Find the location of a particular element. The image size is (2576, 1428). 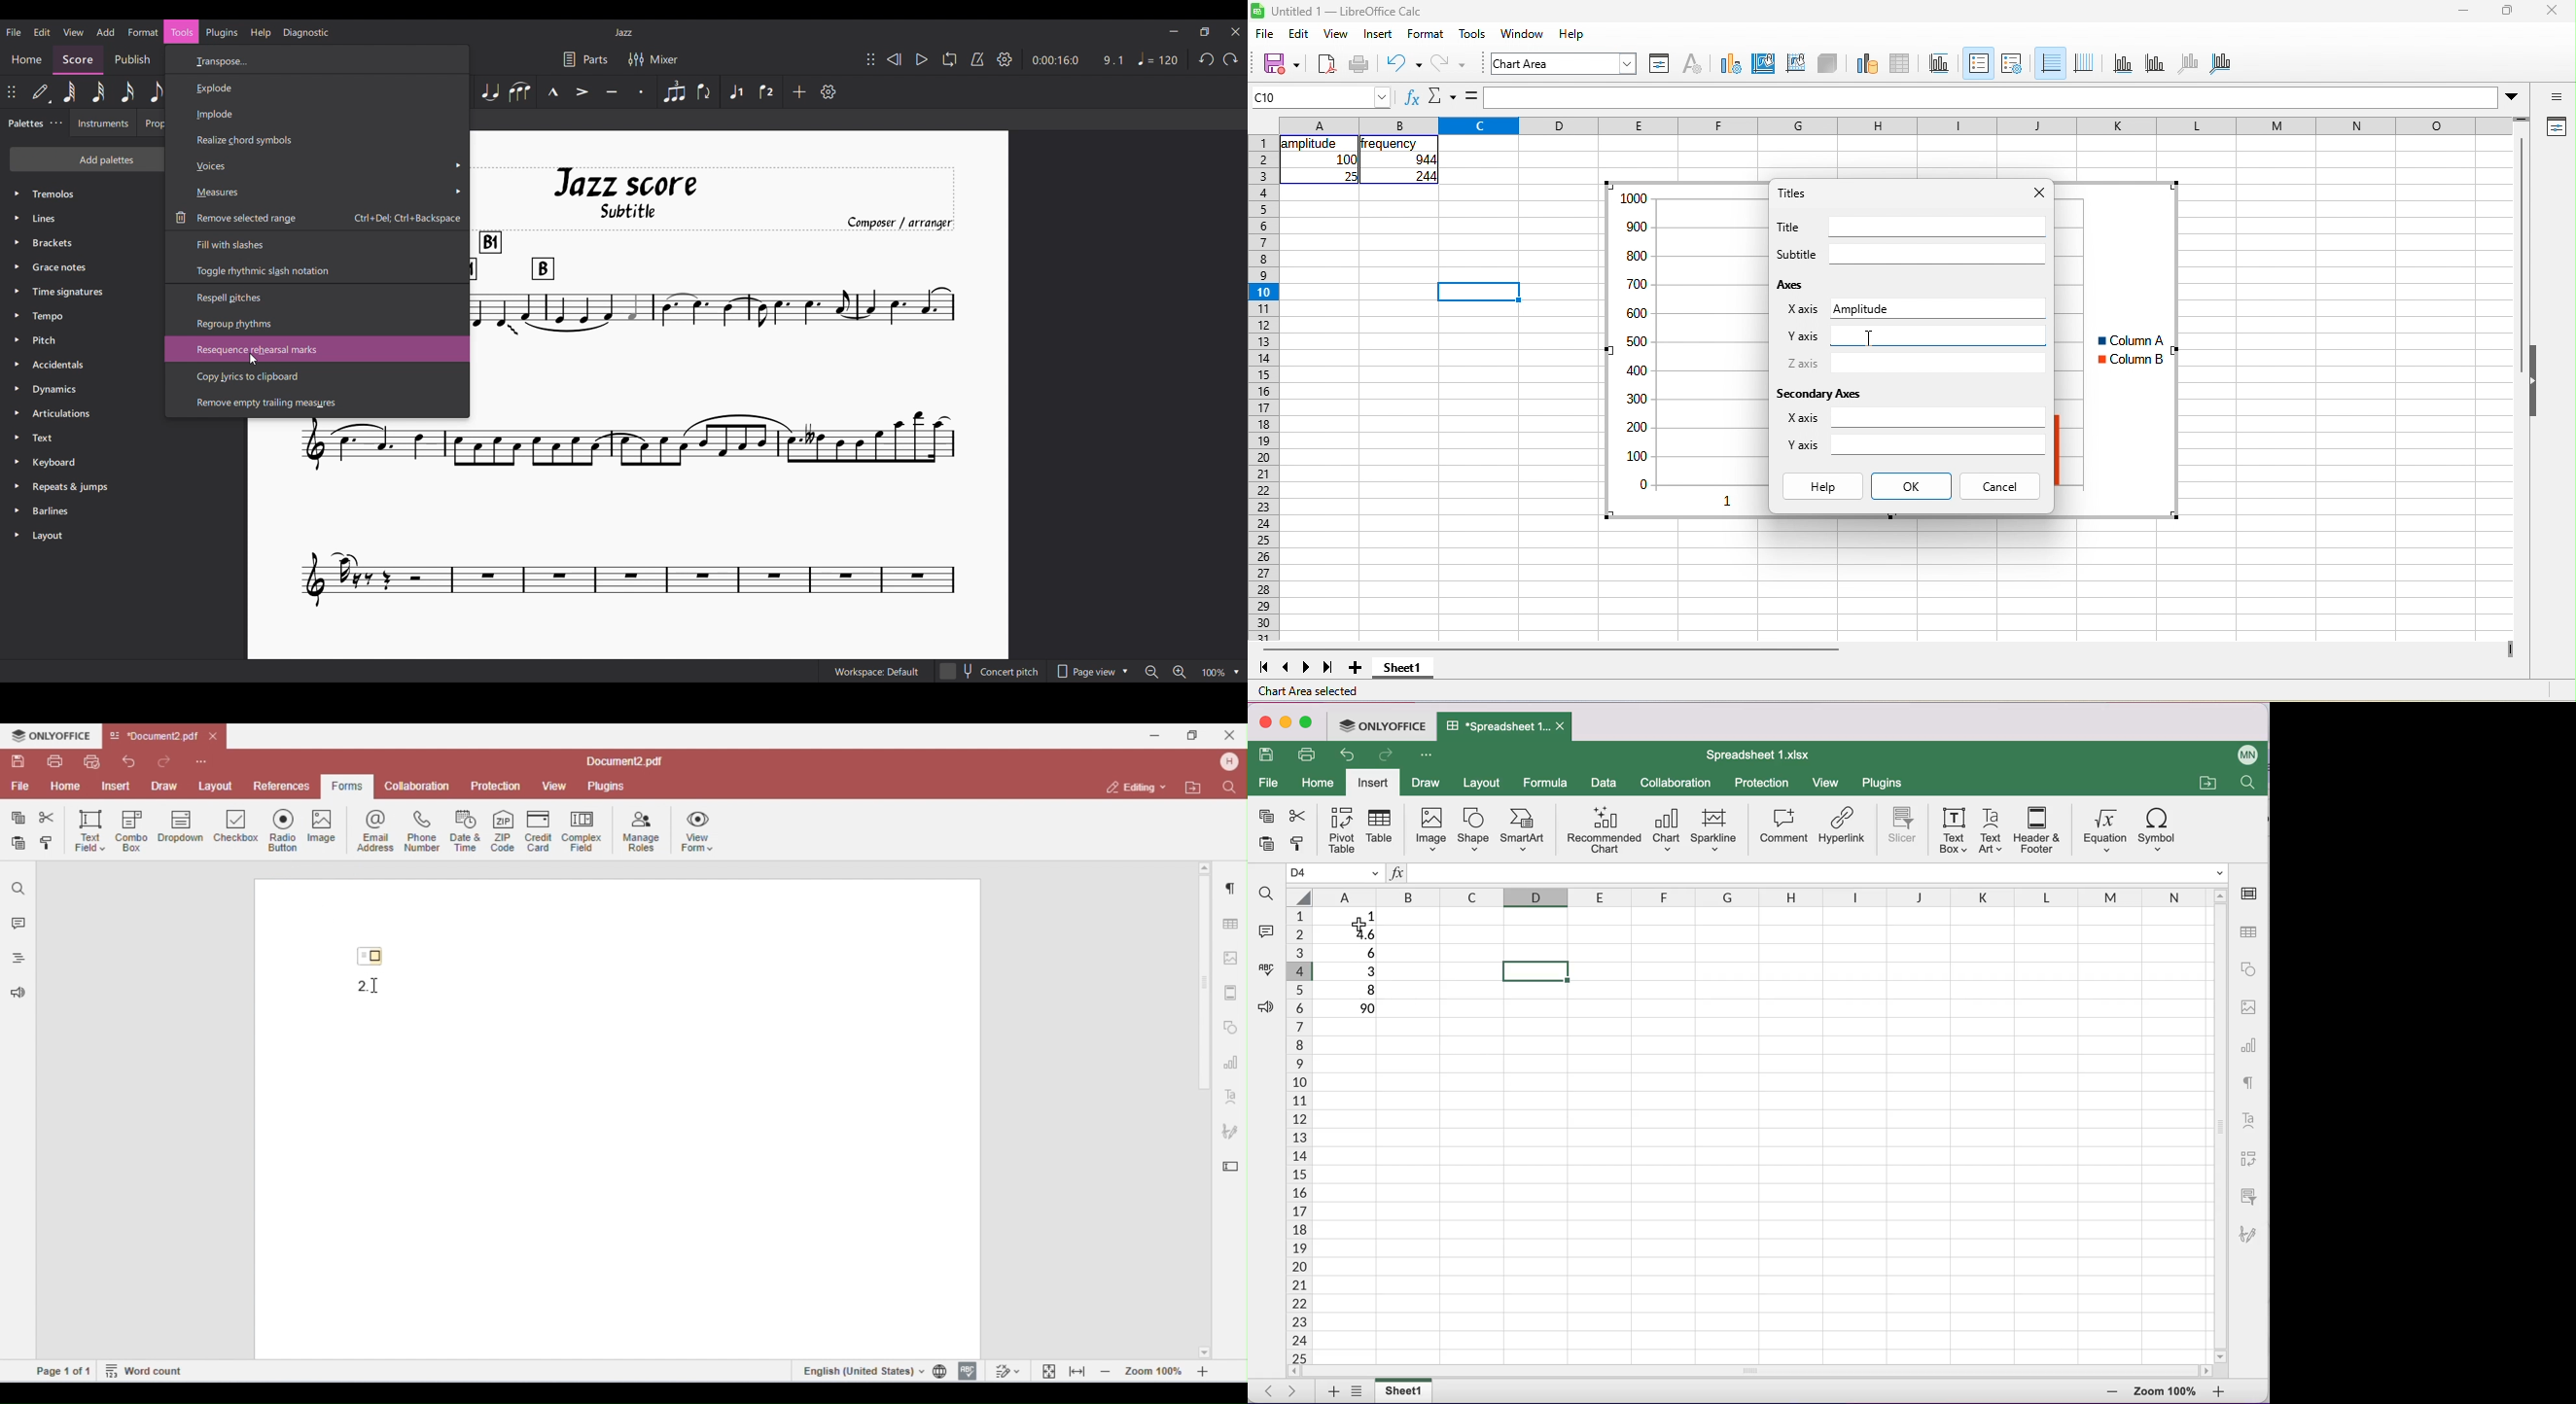

cells numbers is located at coordinates (1296, 1135).